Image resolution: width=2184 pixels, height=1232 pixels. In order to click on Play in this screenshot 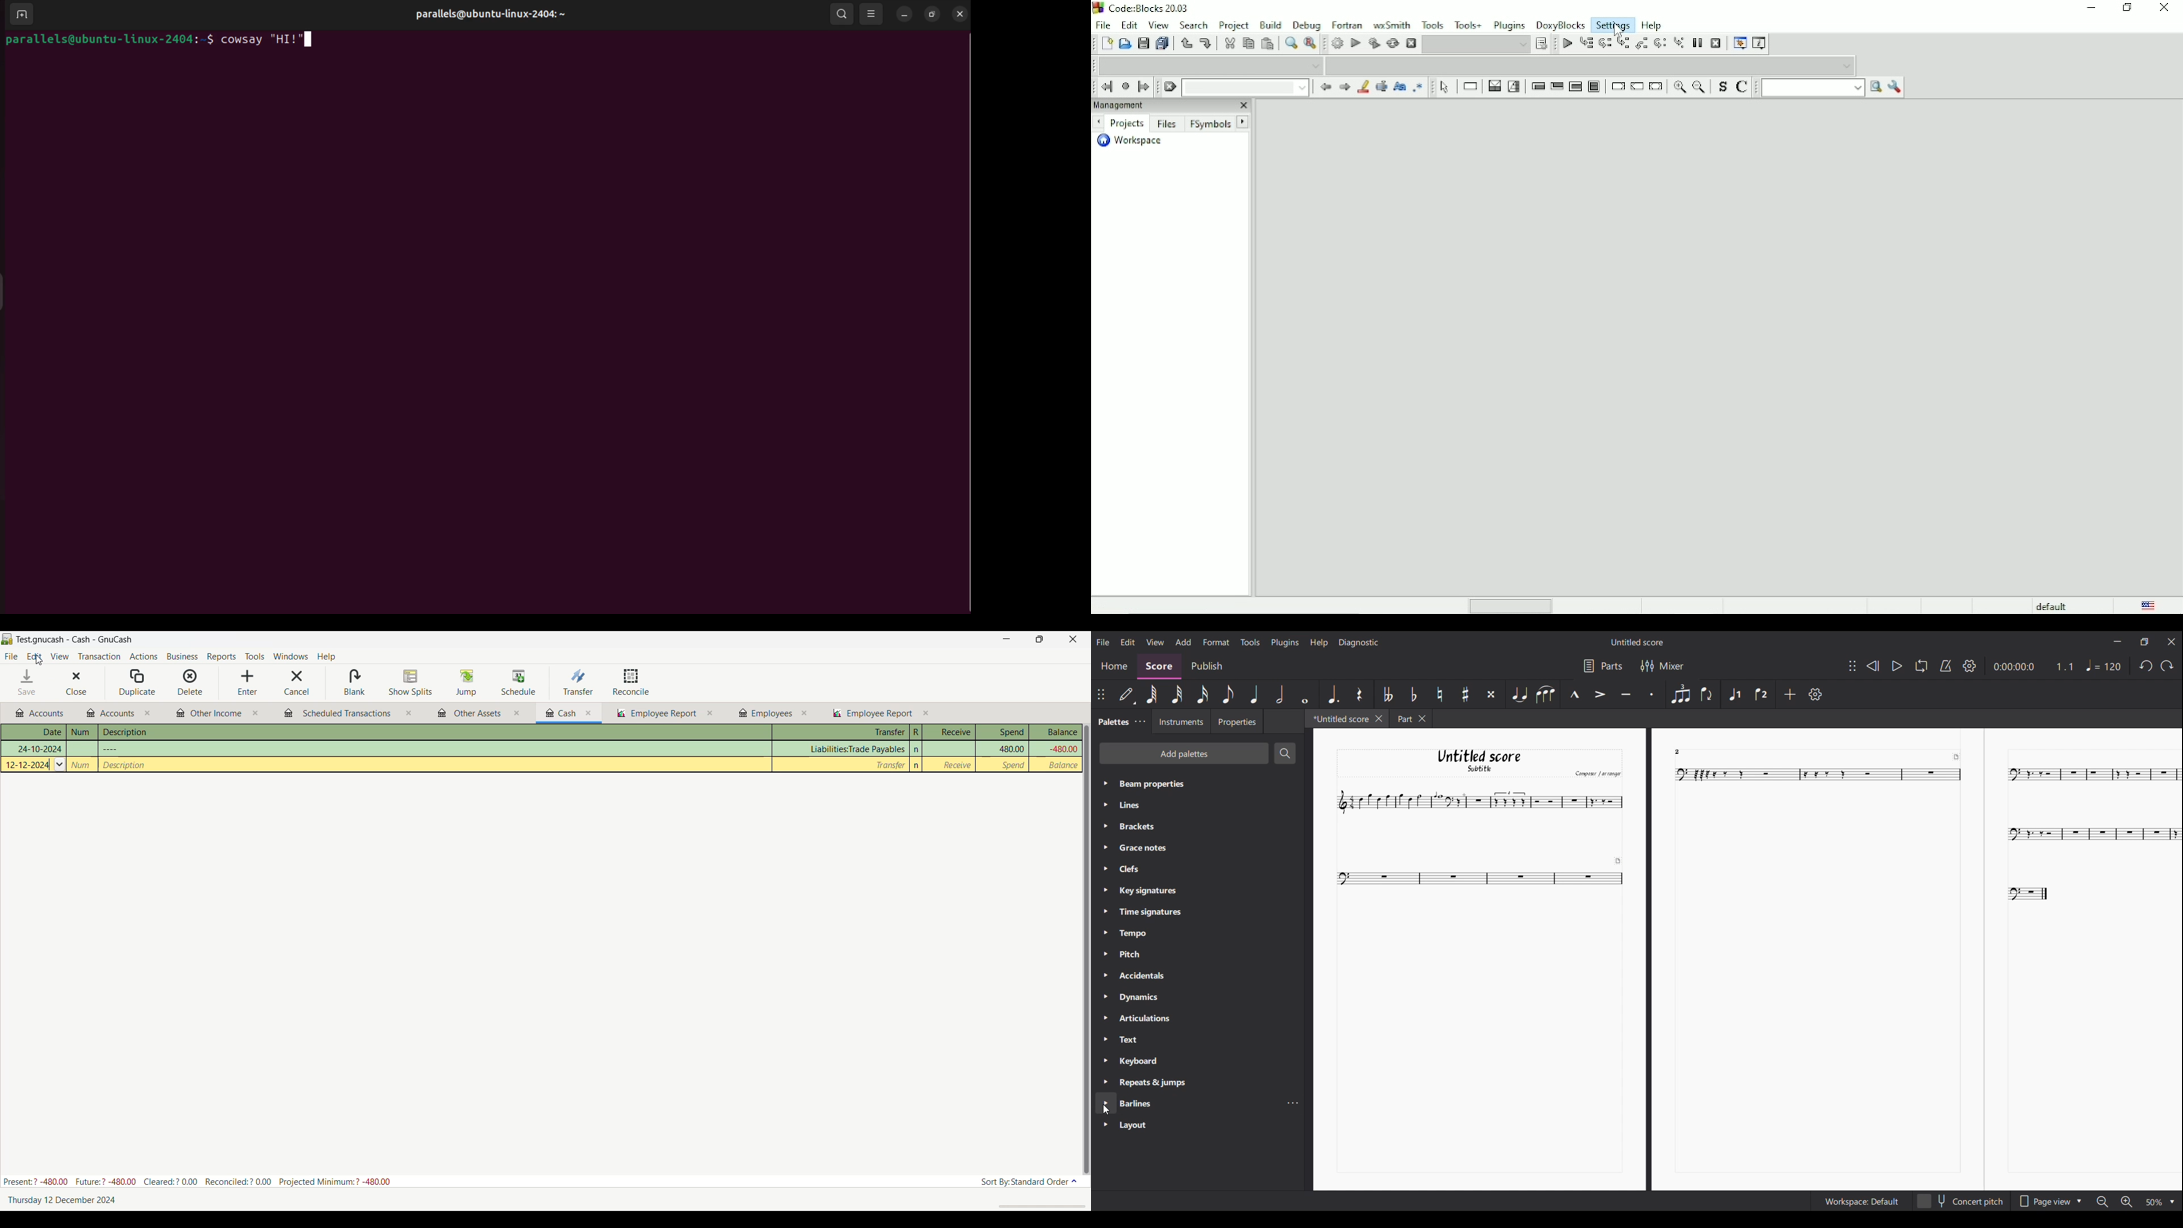, I will do `click(1897, 666)`.